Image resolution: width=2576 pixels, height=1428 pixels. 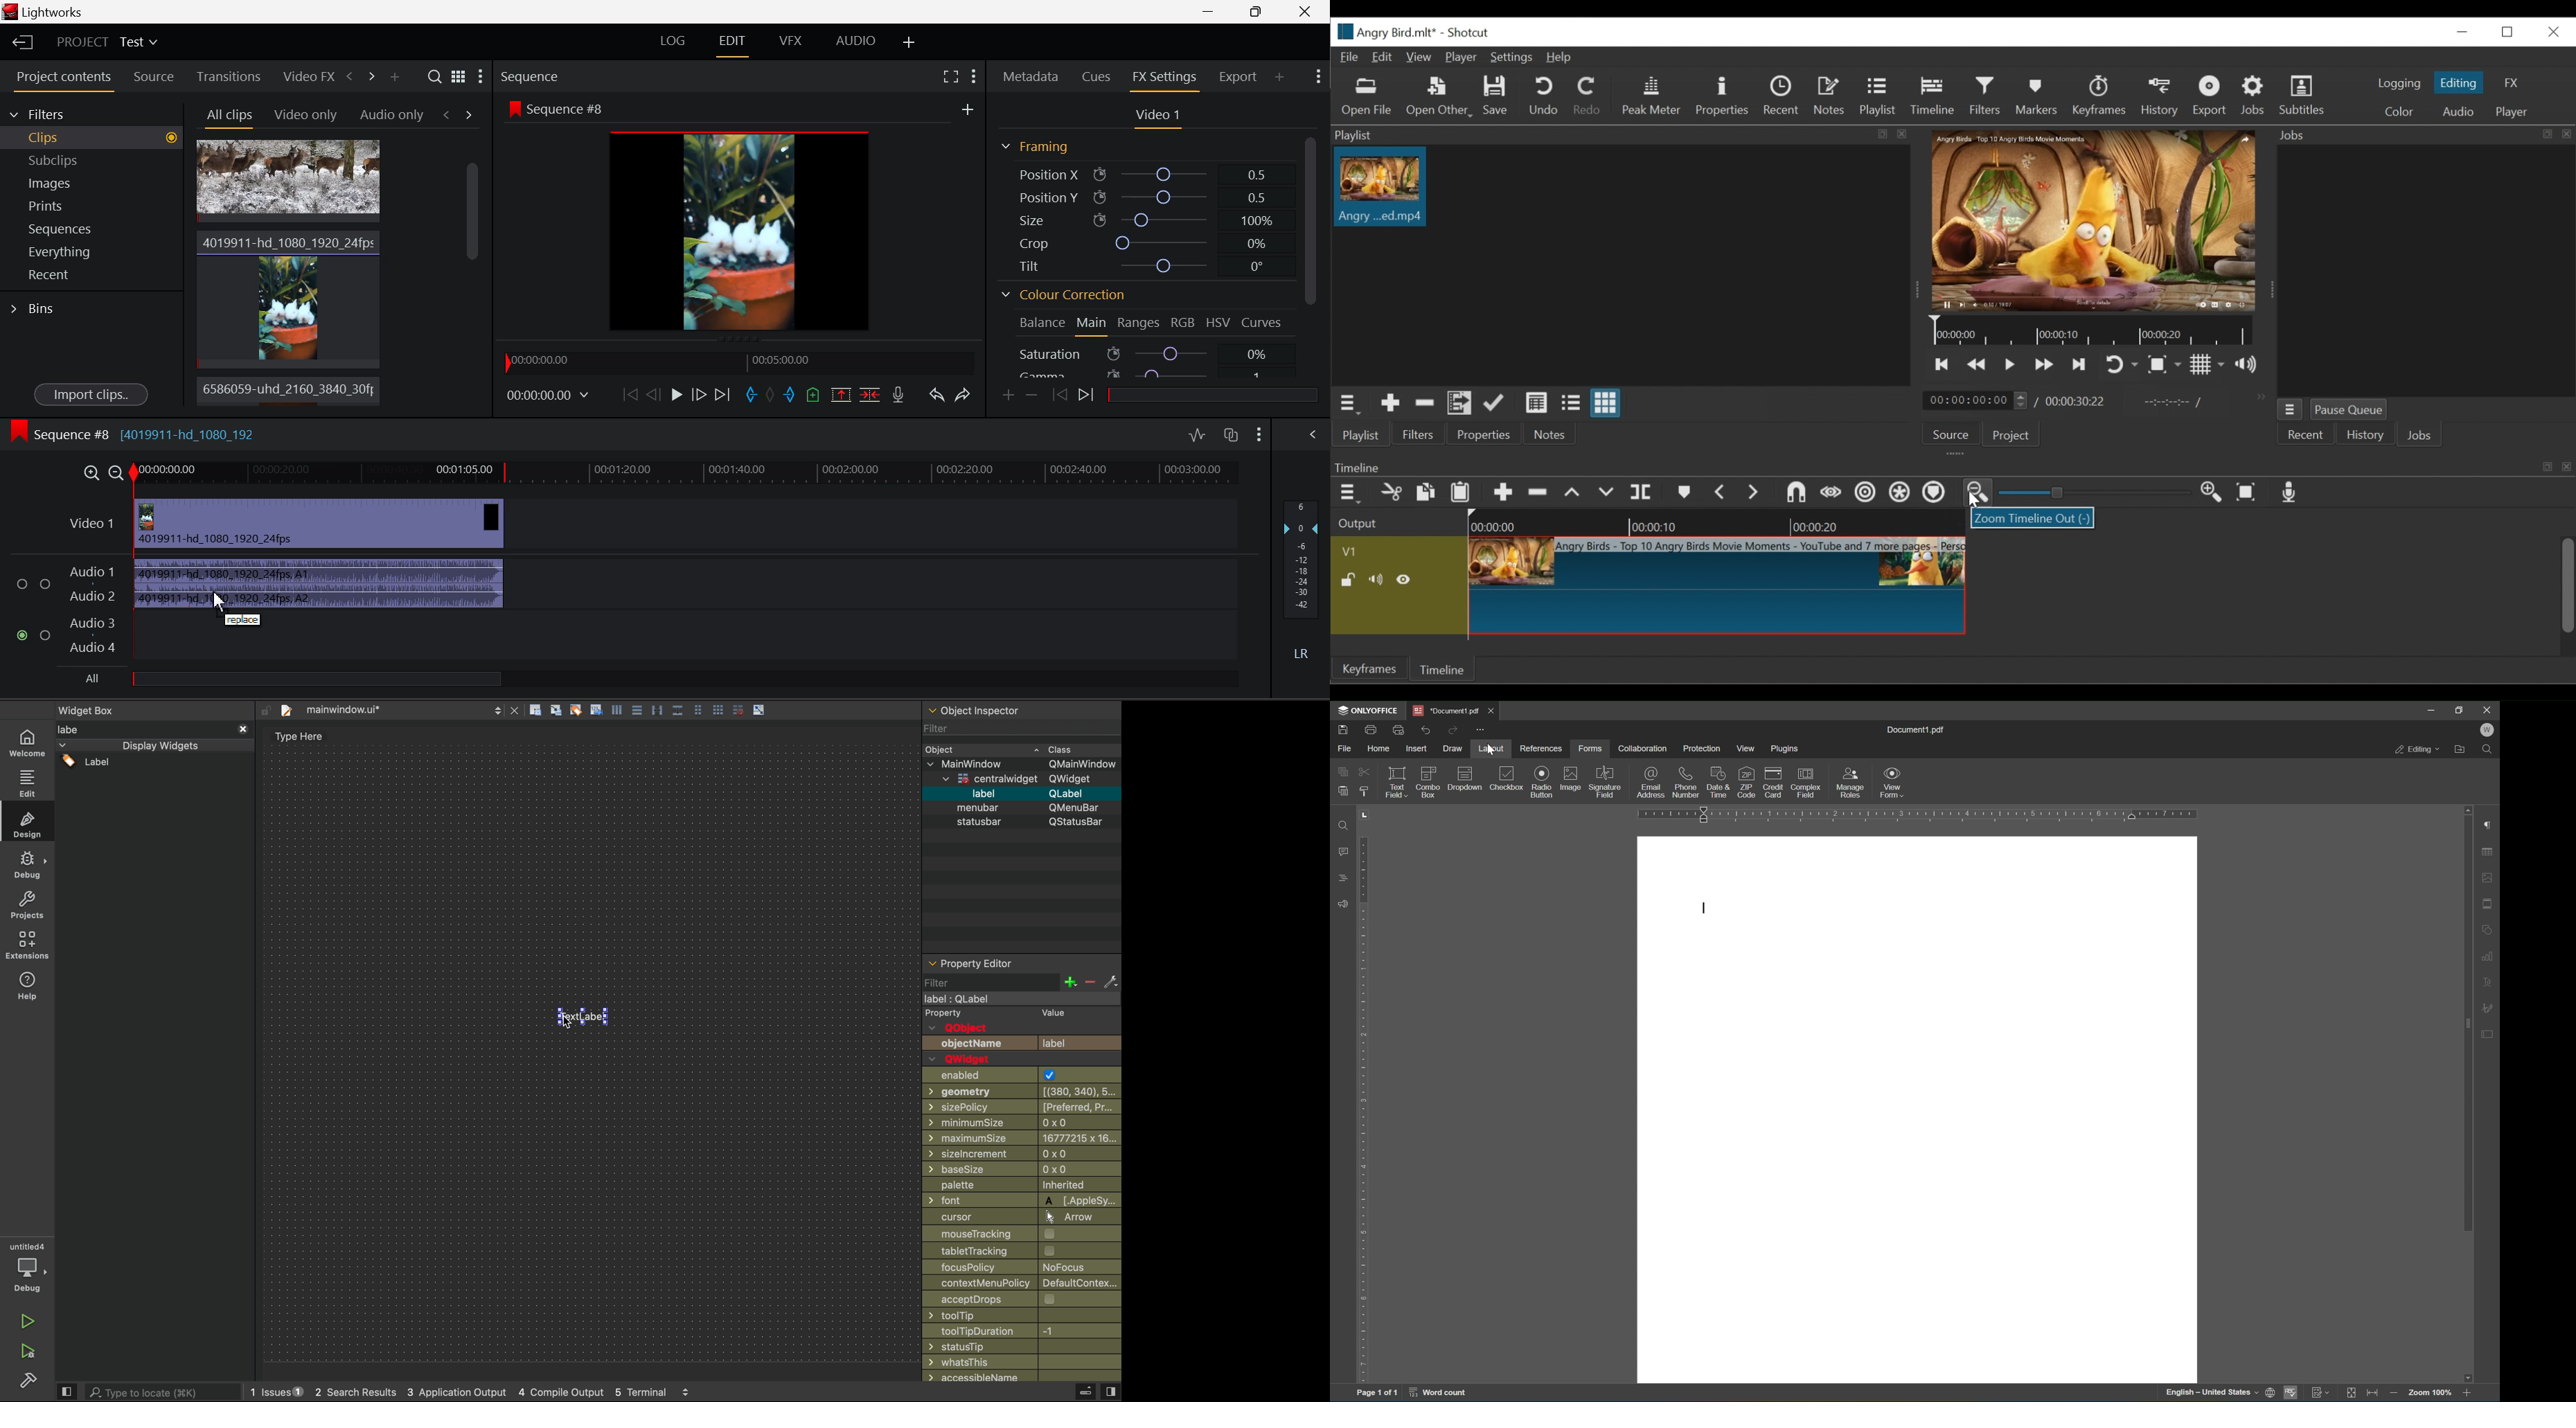 What do you see at coordinates (28, 741) in the screenshot?
I see `home` at bounding box center [28, 741].